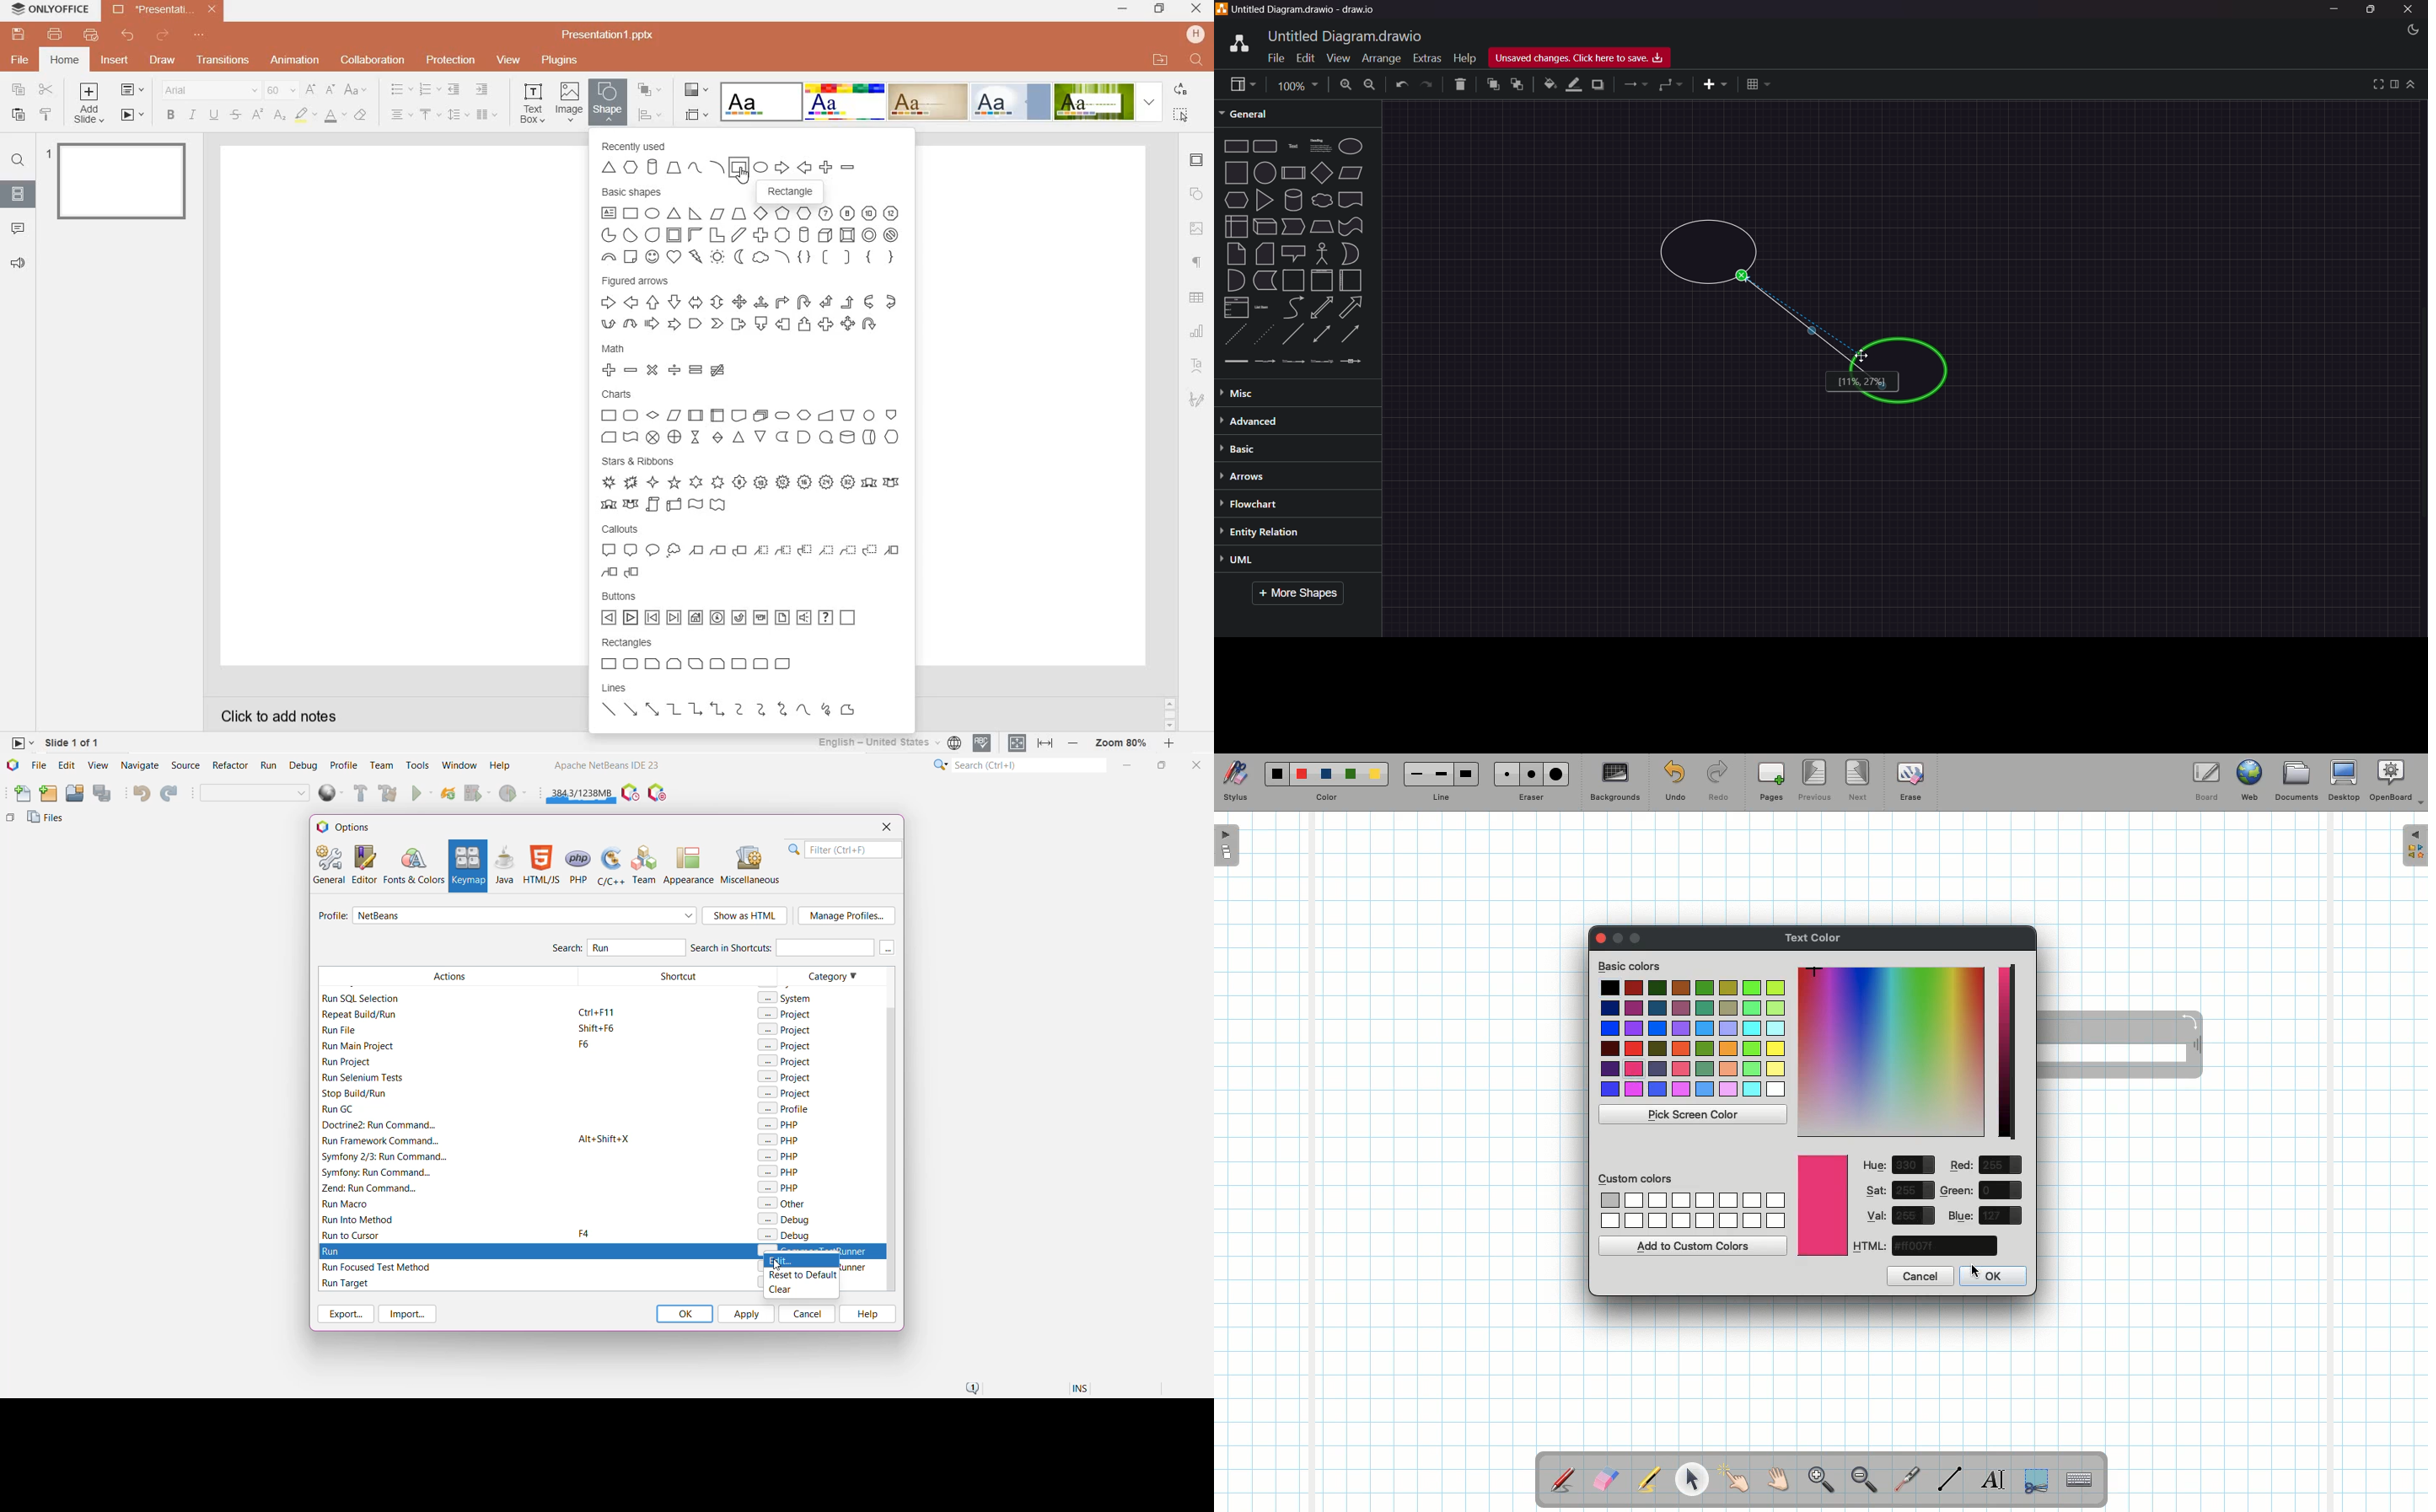 The image size is (2436, 1512). What do you see at coordinates (694, 168) in the screenshot?
I see `Curve` at bounding box center [694, 168].